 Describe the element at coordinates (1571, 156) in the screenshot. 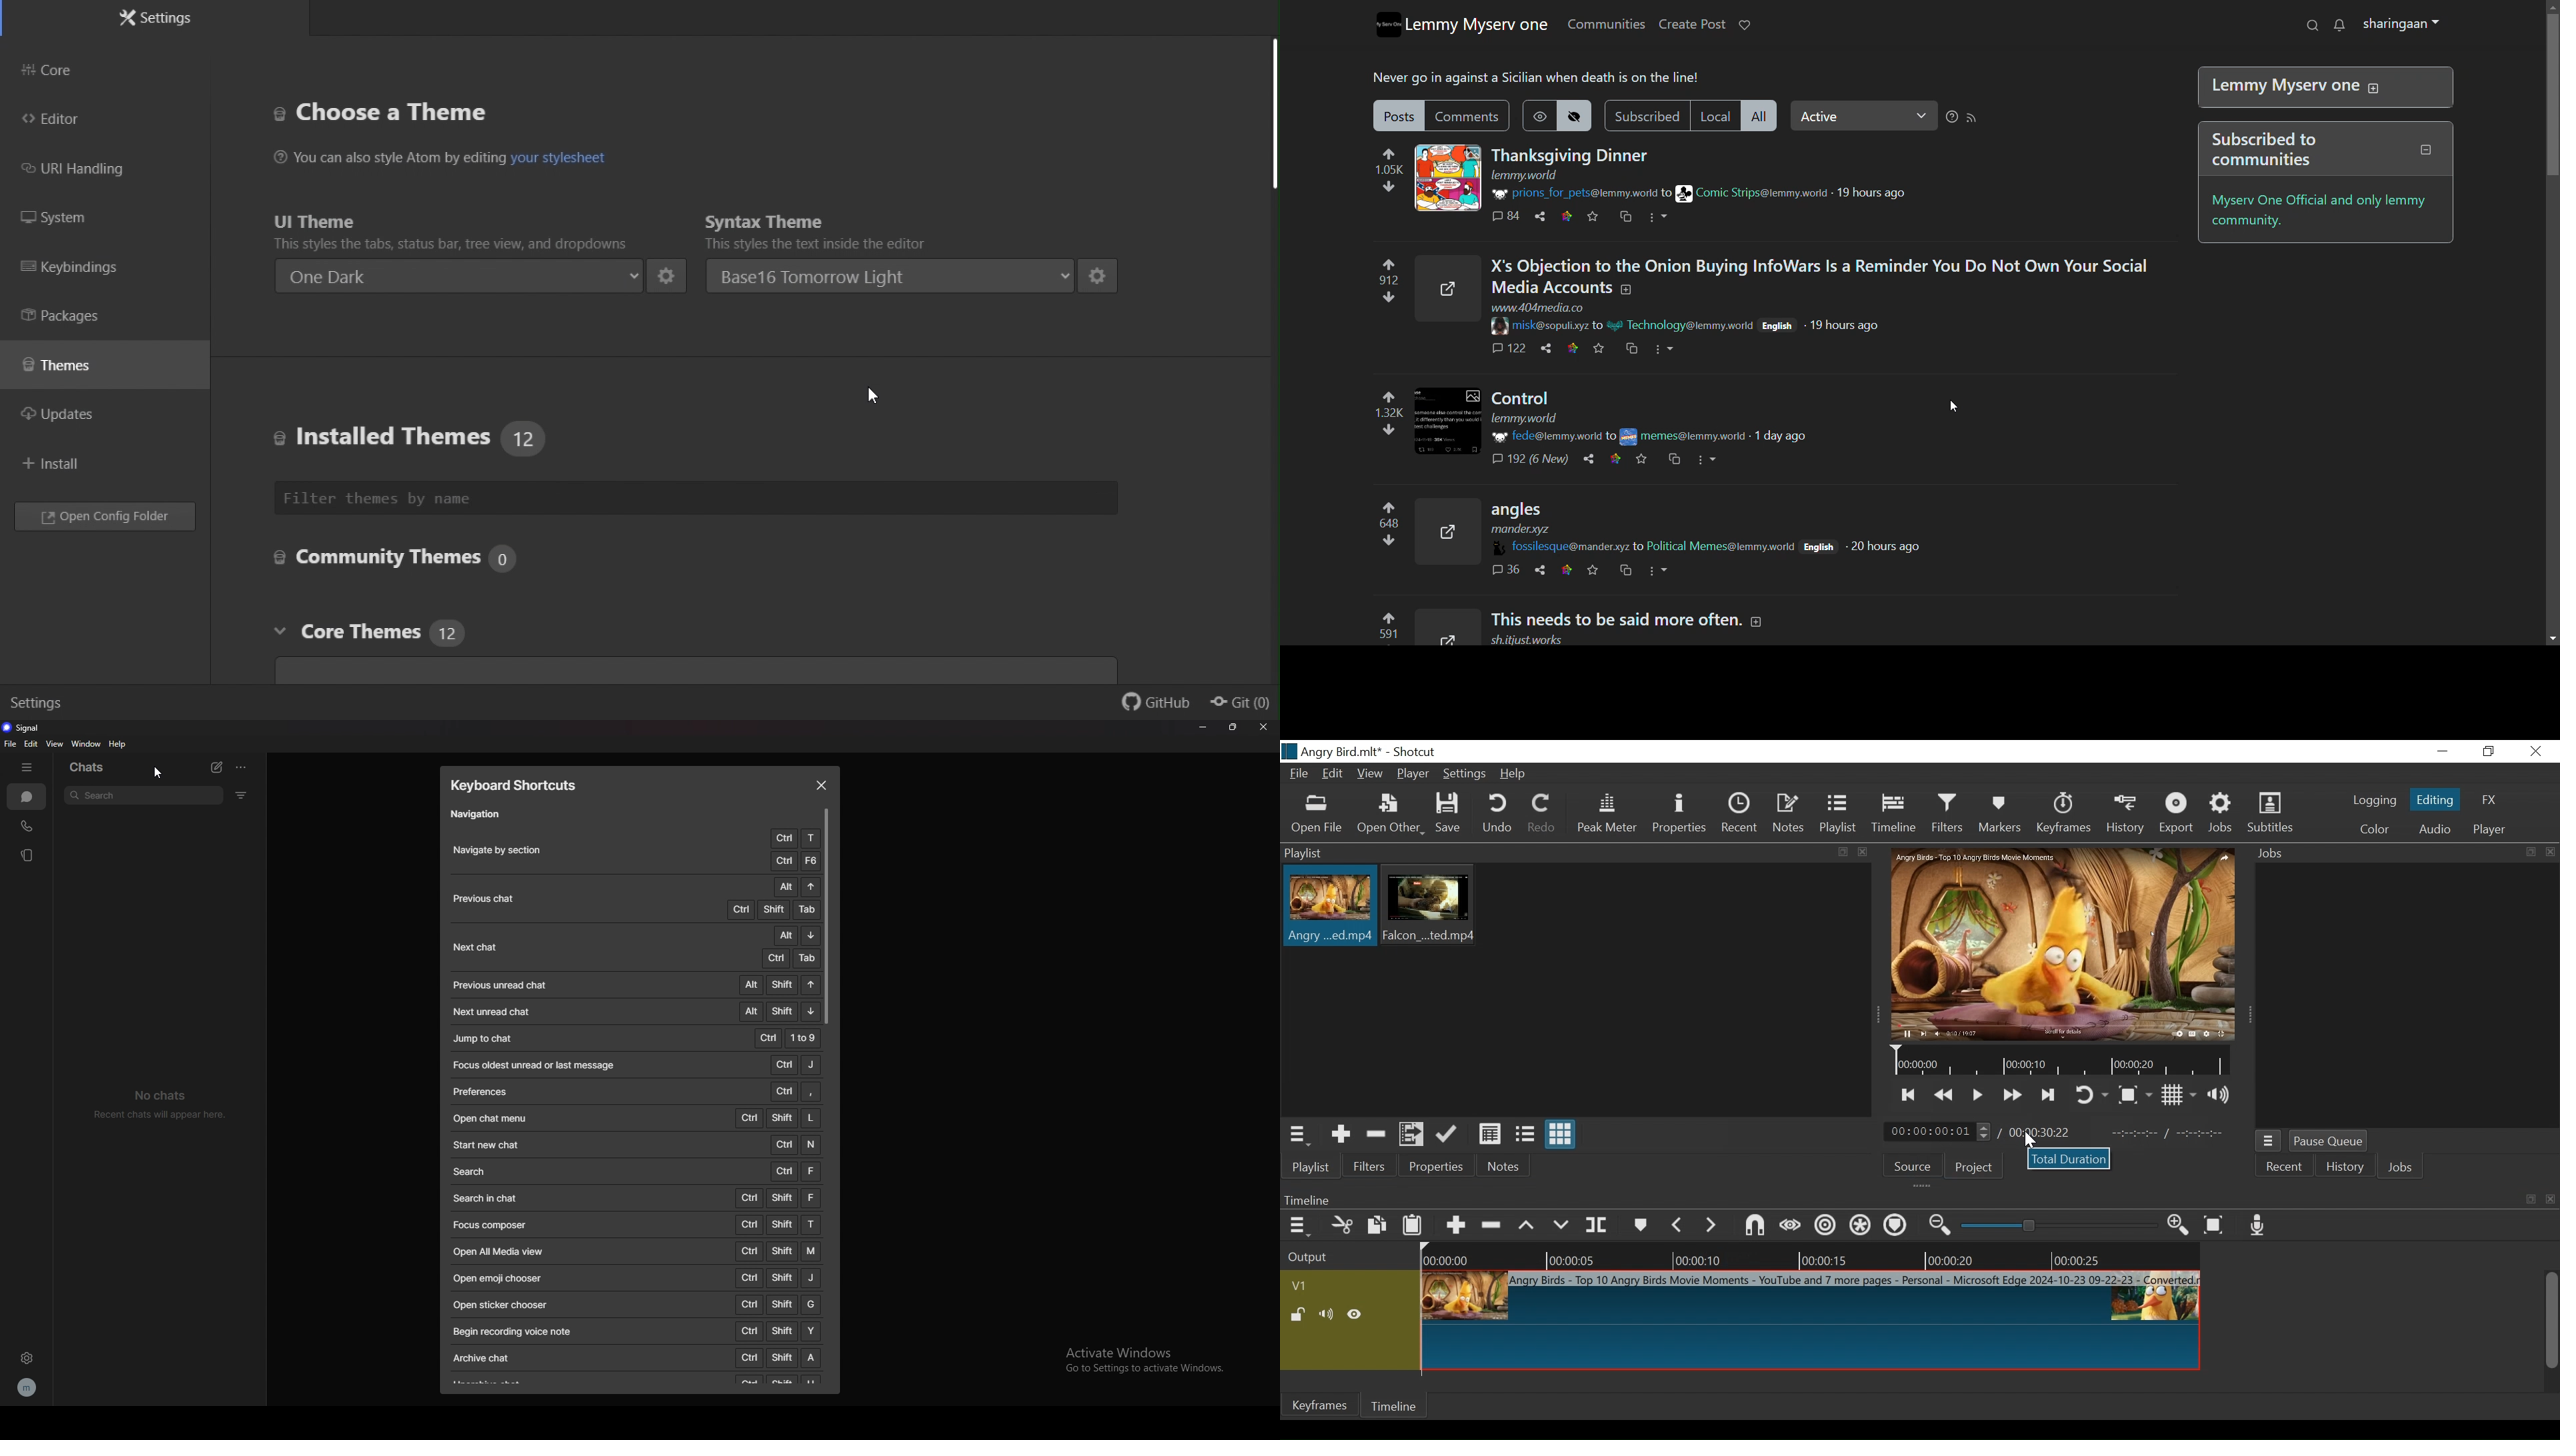

I see `post on "Thanksgiving Dinner"` at that location.